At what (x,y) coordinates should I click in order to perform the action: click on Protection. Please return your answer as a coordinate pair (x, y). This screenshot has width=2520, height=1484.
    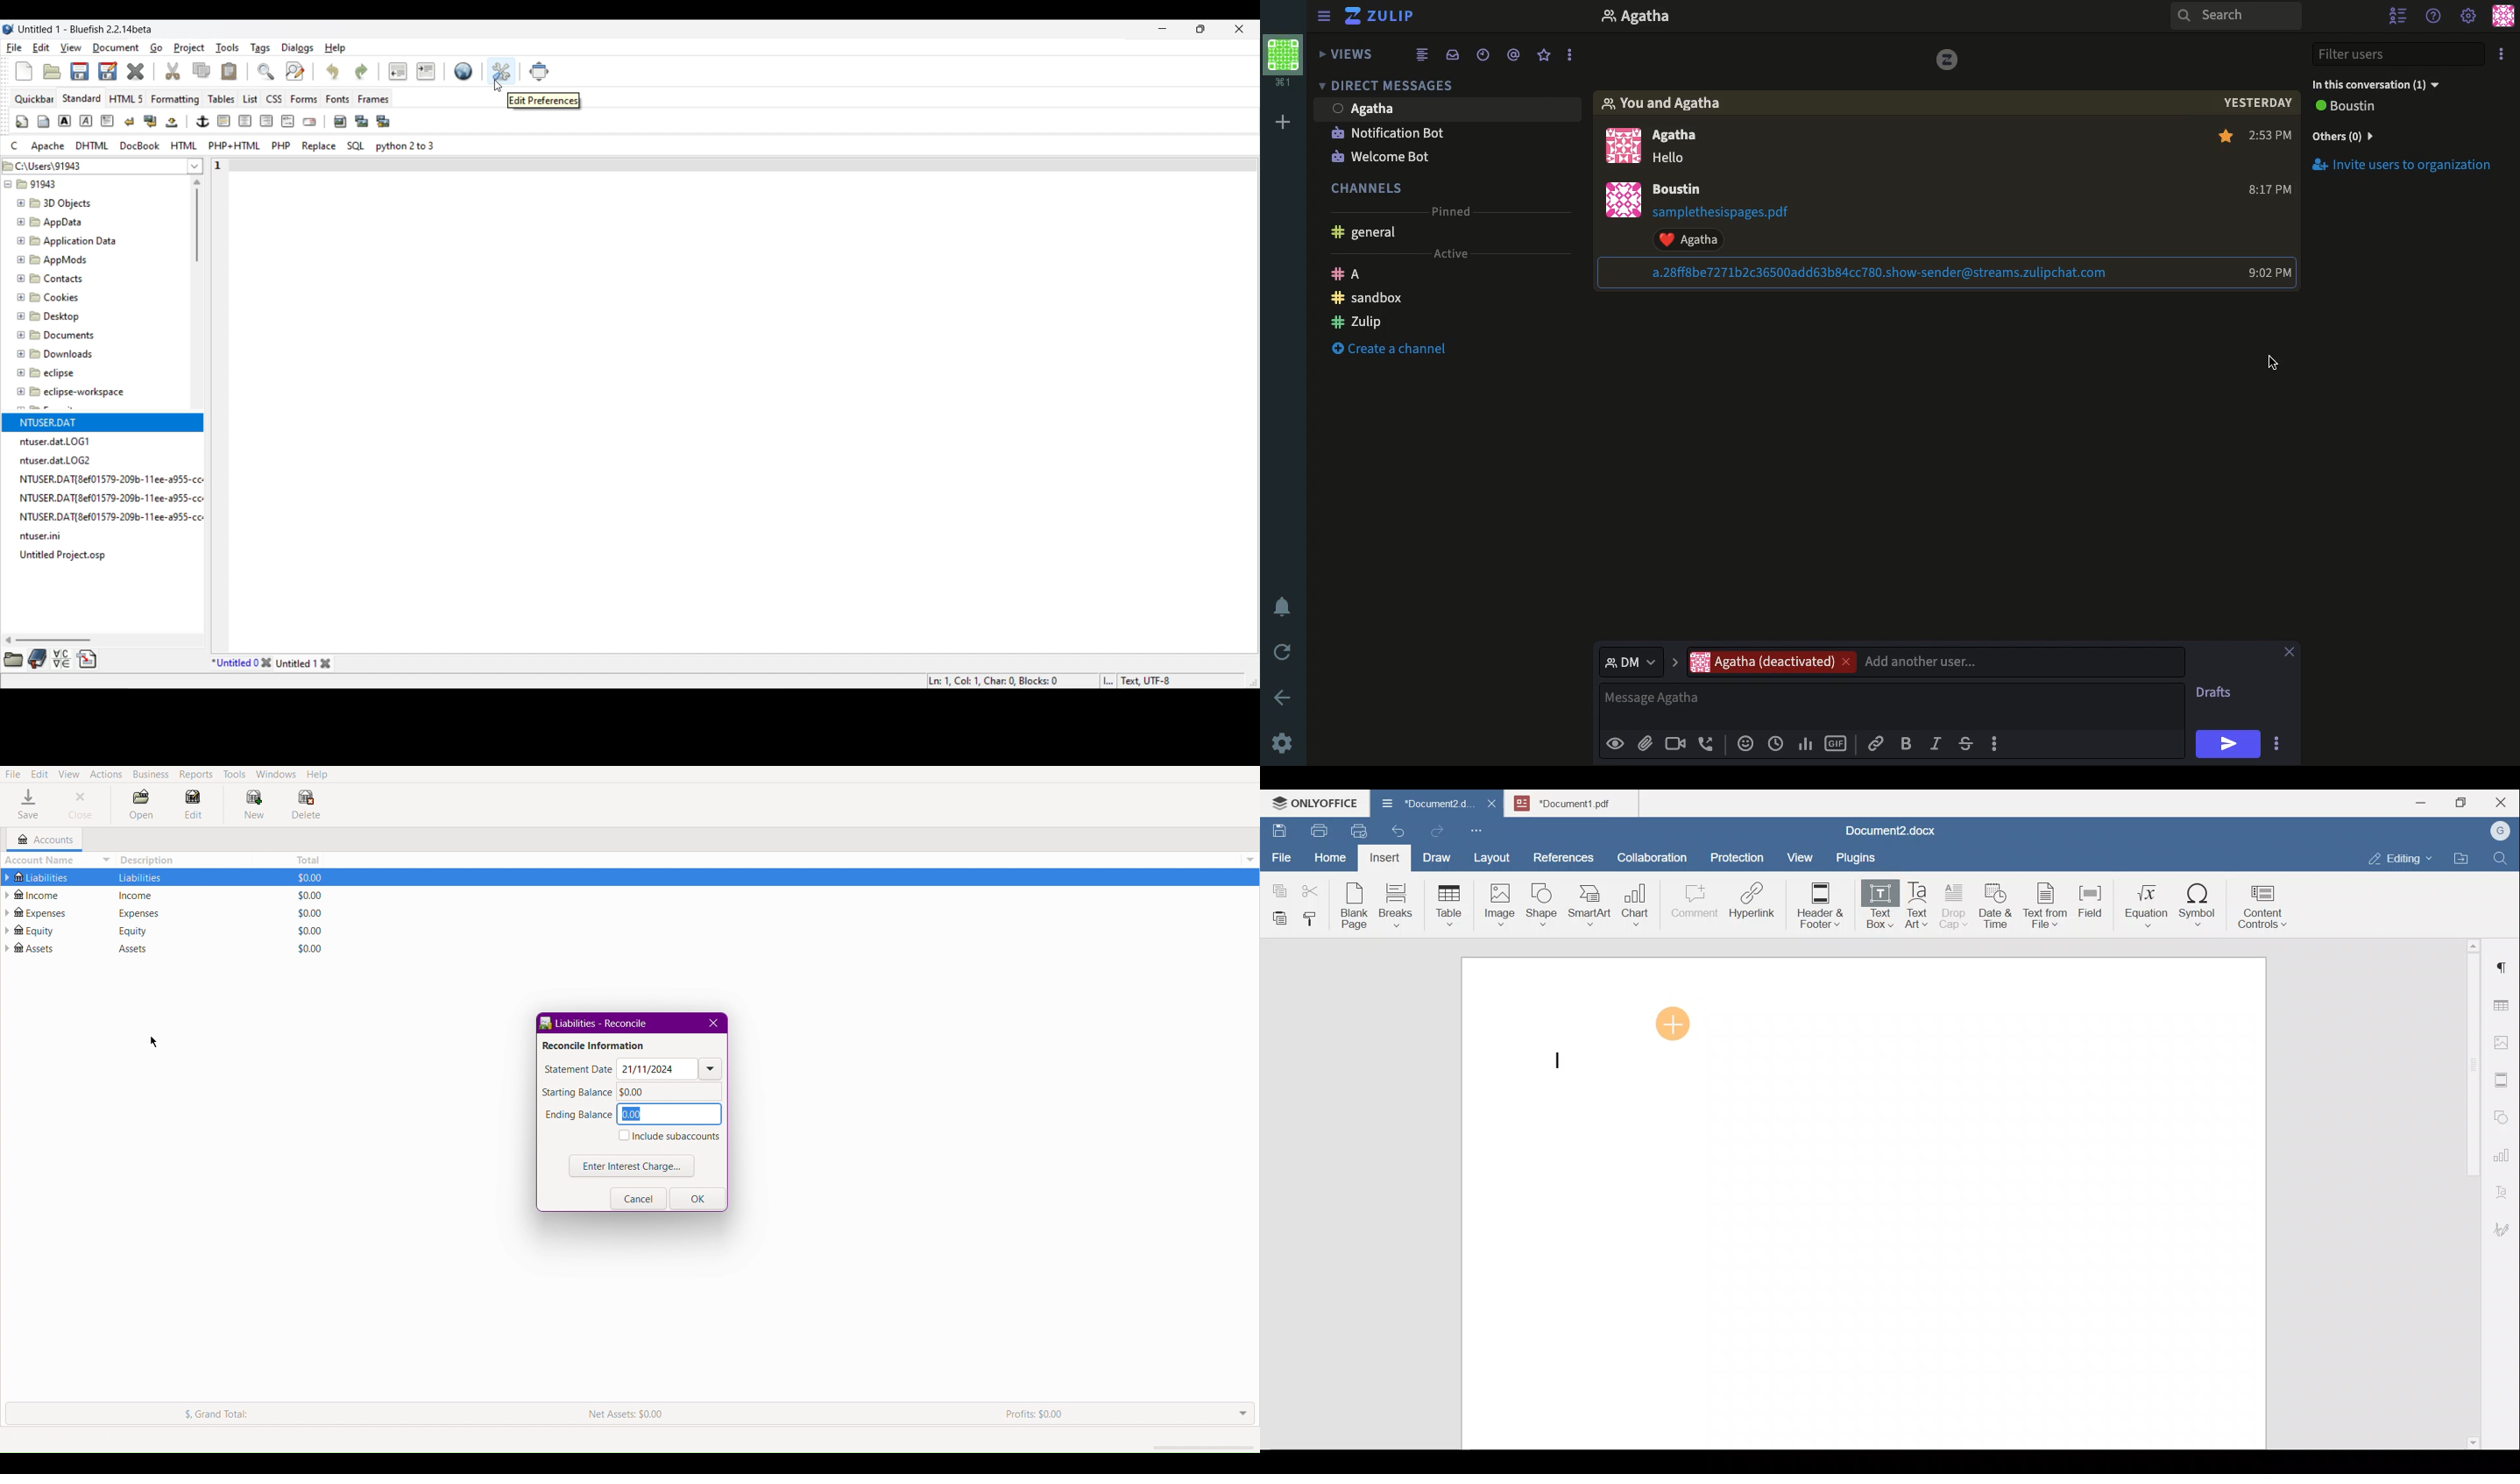
    Looking at the image, I should click on (1741, 856).